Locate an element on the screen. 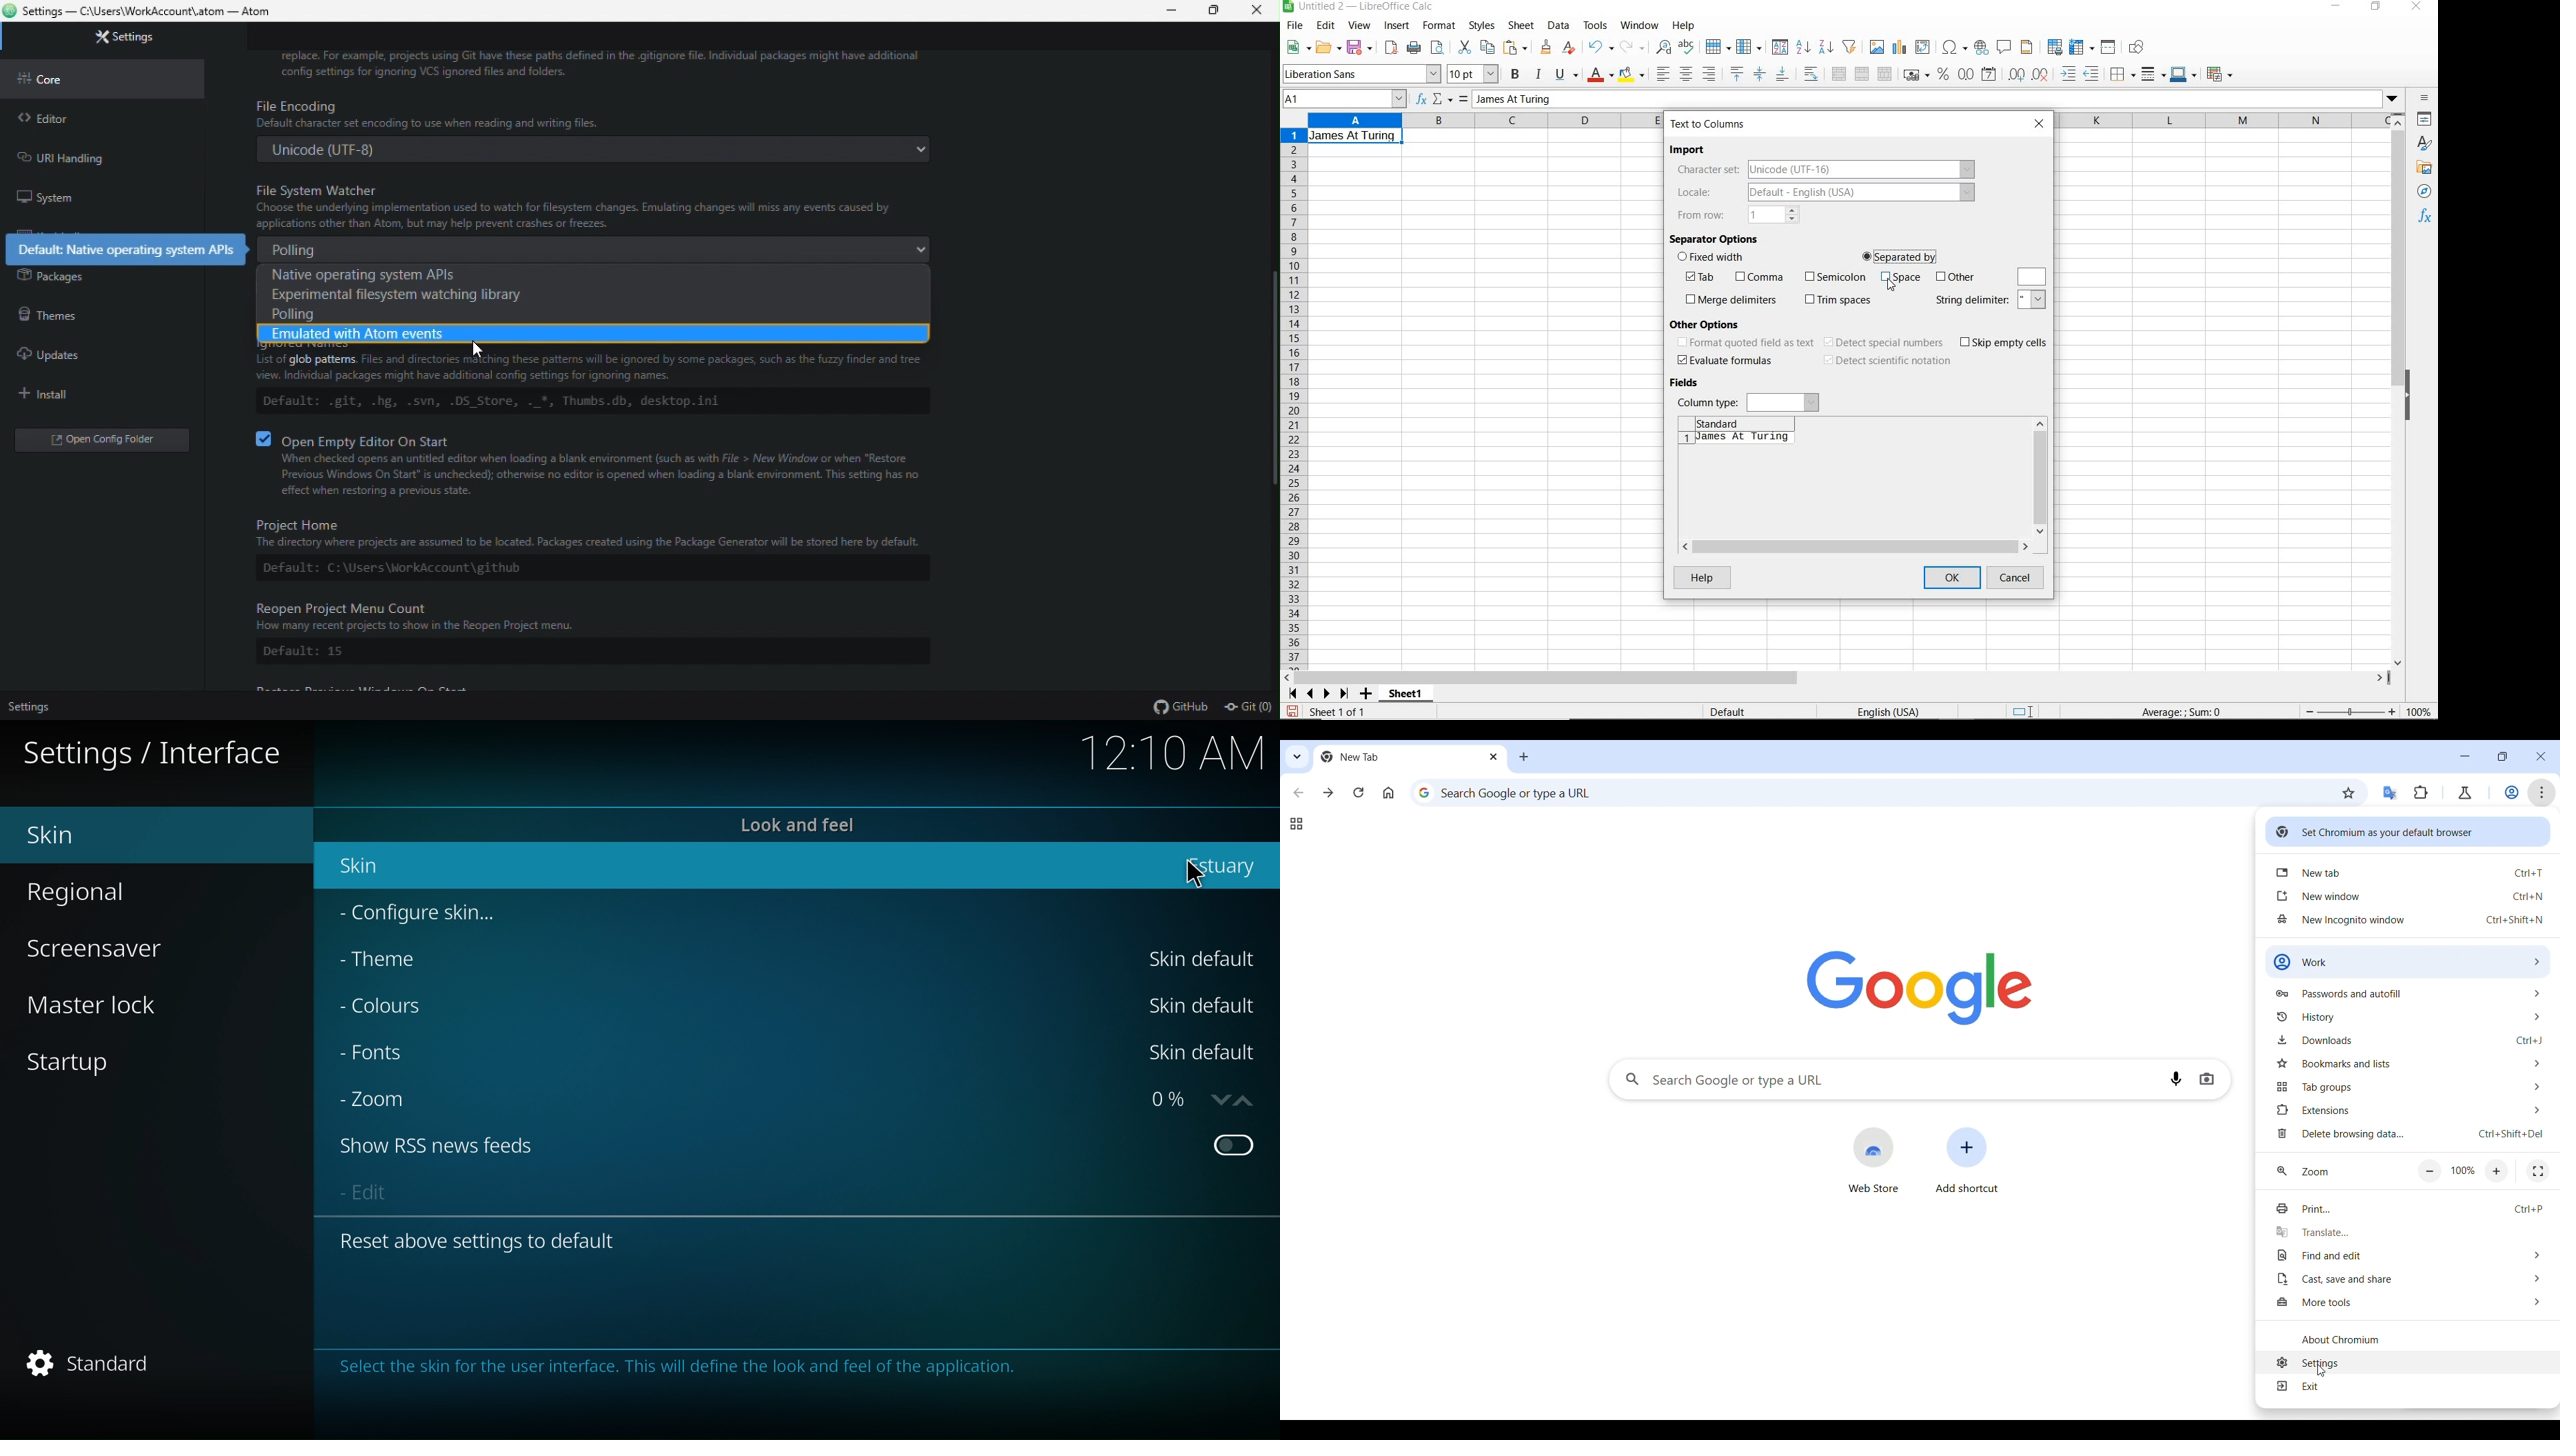 The width and height of the screenshot is (2576, 1456). semicolon is located at coordinates (1834, 276).